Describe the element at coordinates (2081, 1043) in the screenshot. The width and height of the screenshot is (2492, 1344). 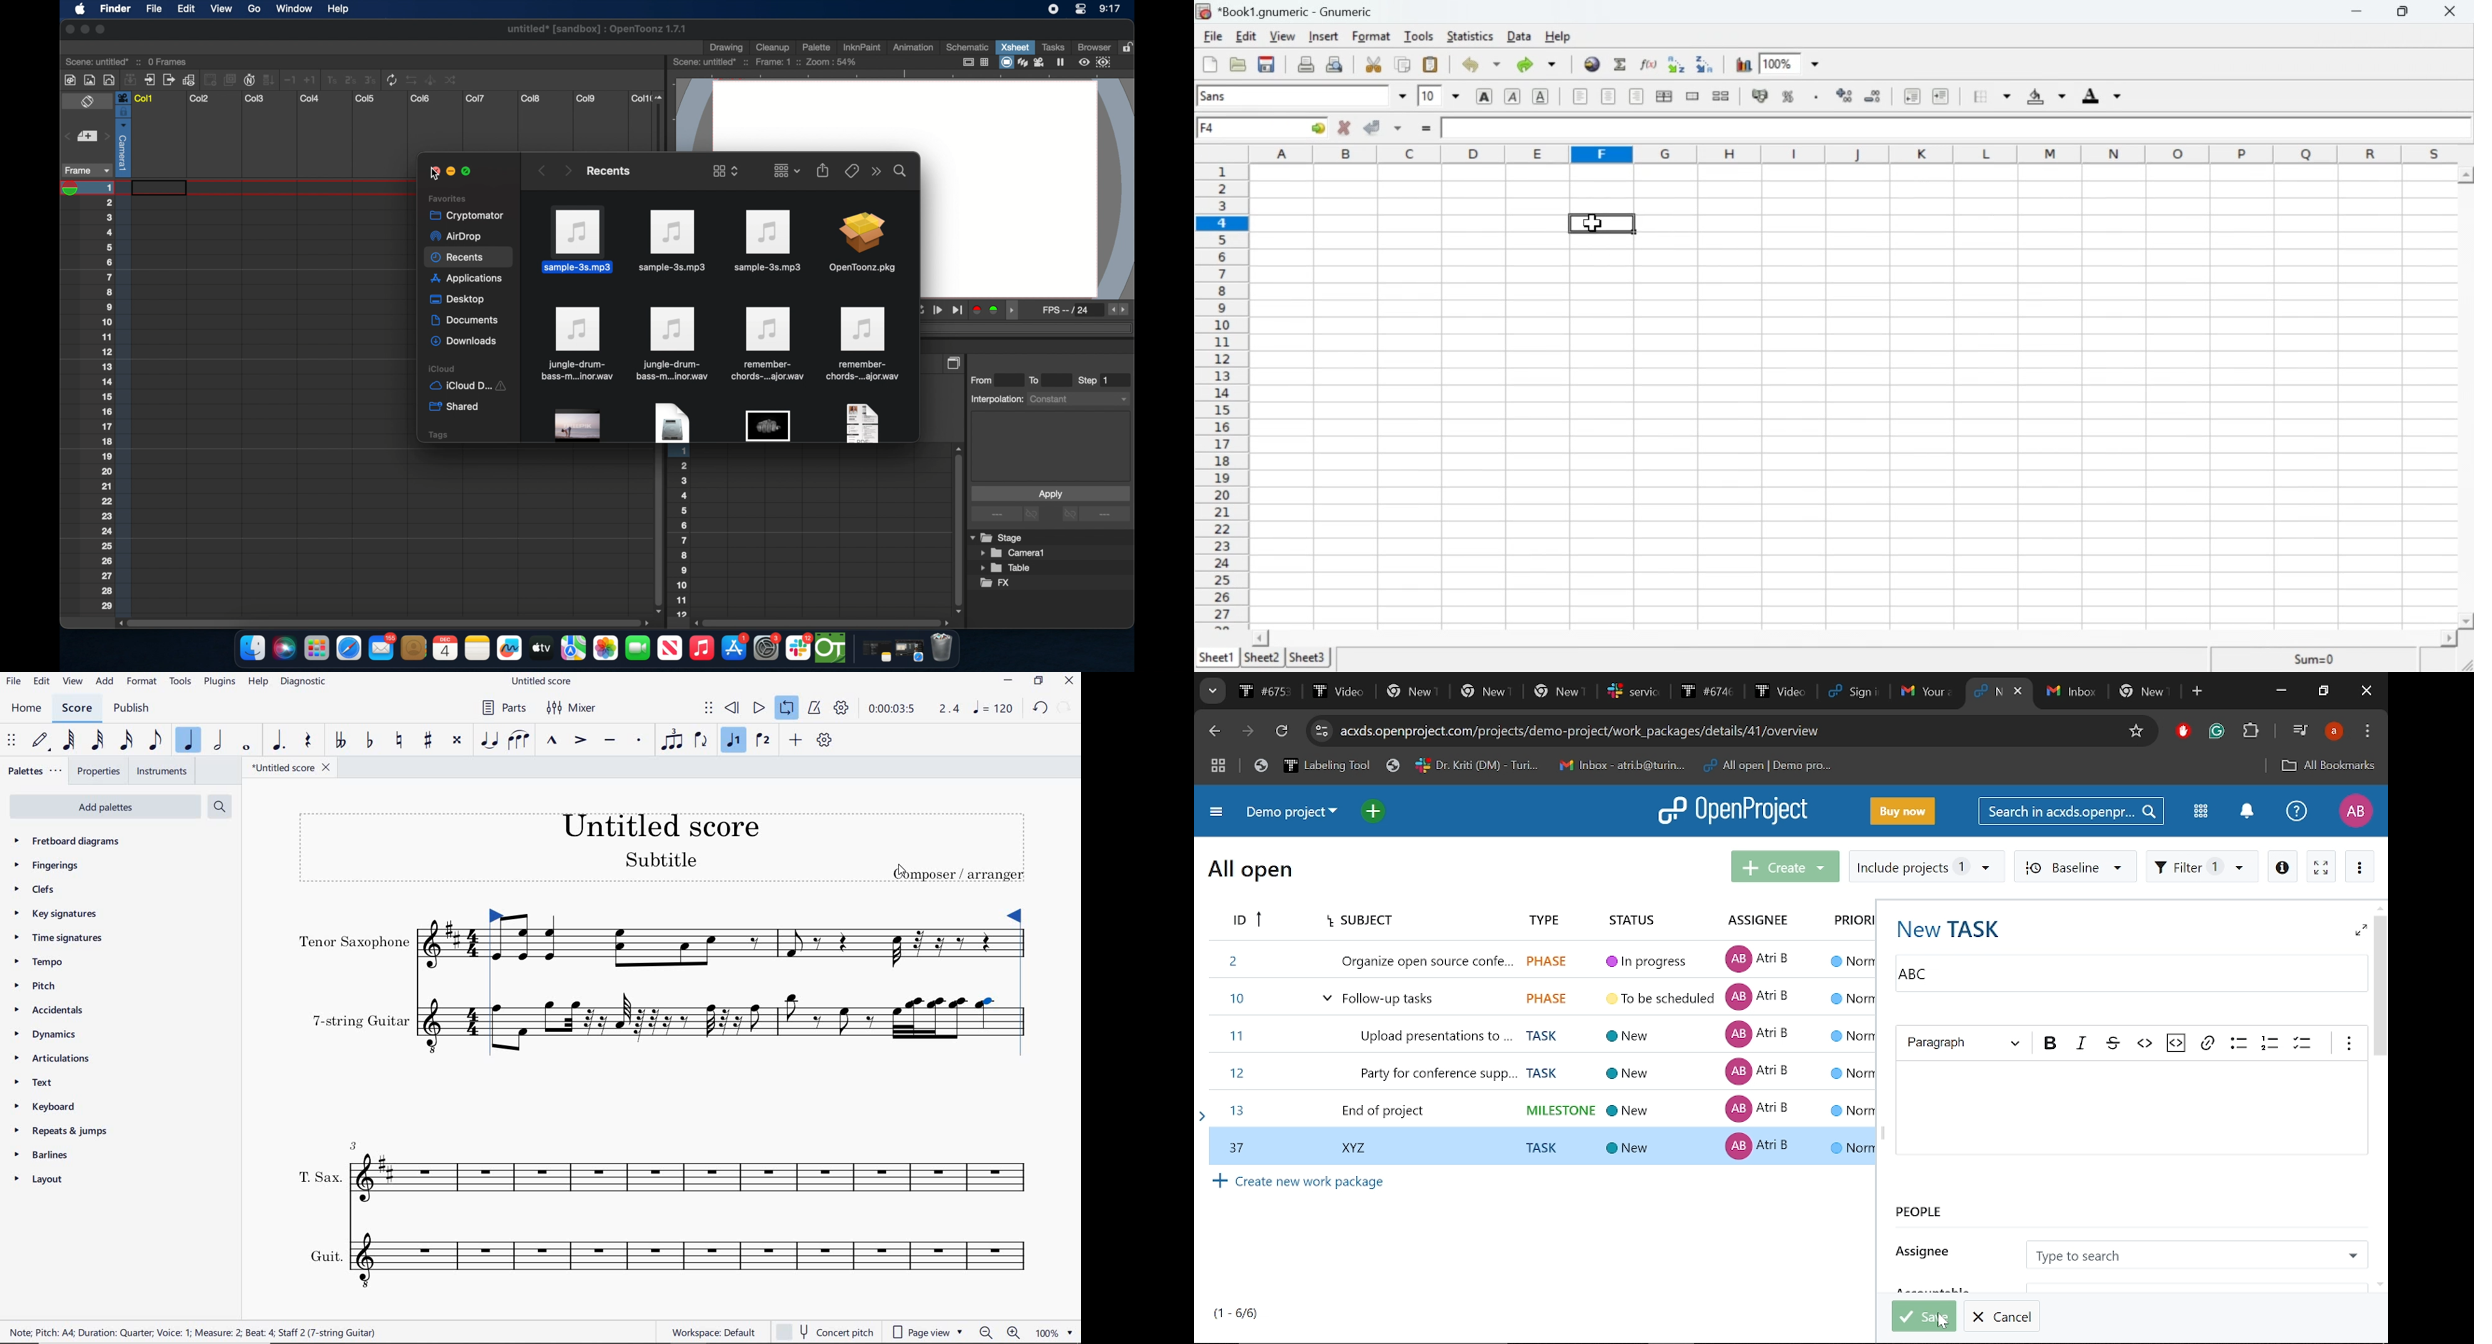
I see `Italic` at that location.